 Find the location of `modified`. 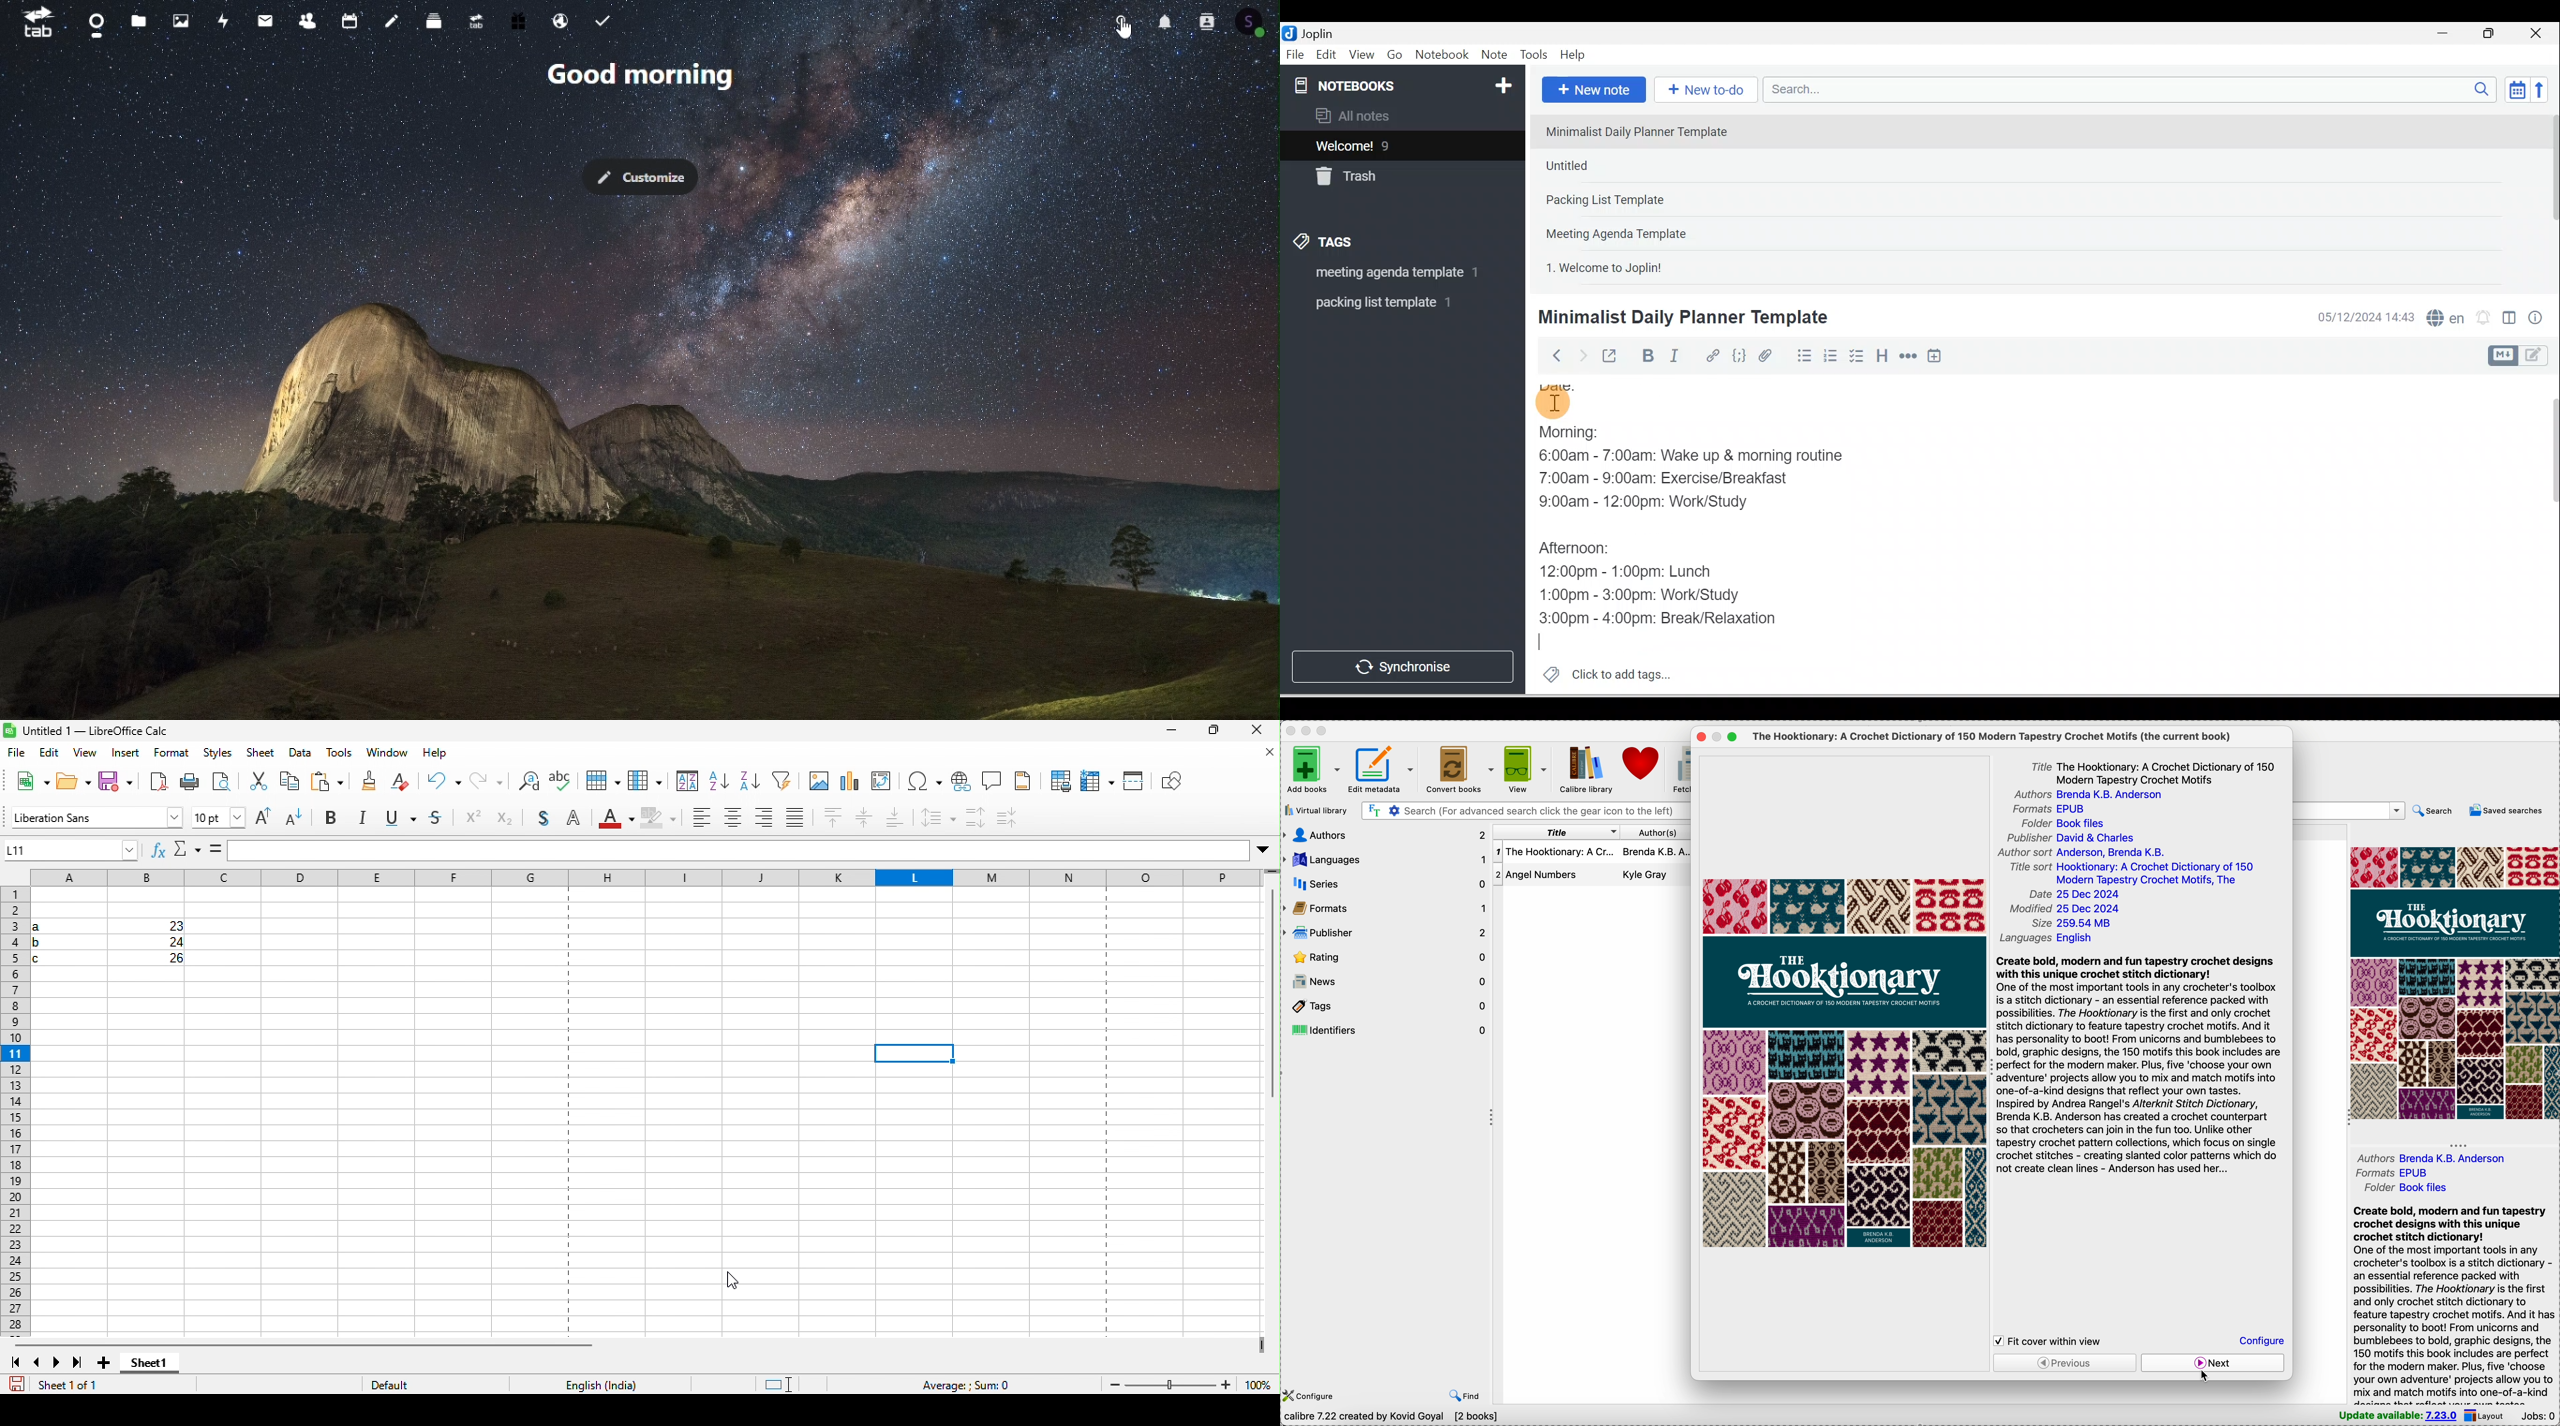

modified is located at coordinates (2065, 910).